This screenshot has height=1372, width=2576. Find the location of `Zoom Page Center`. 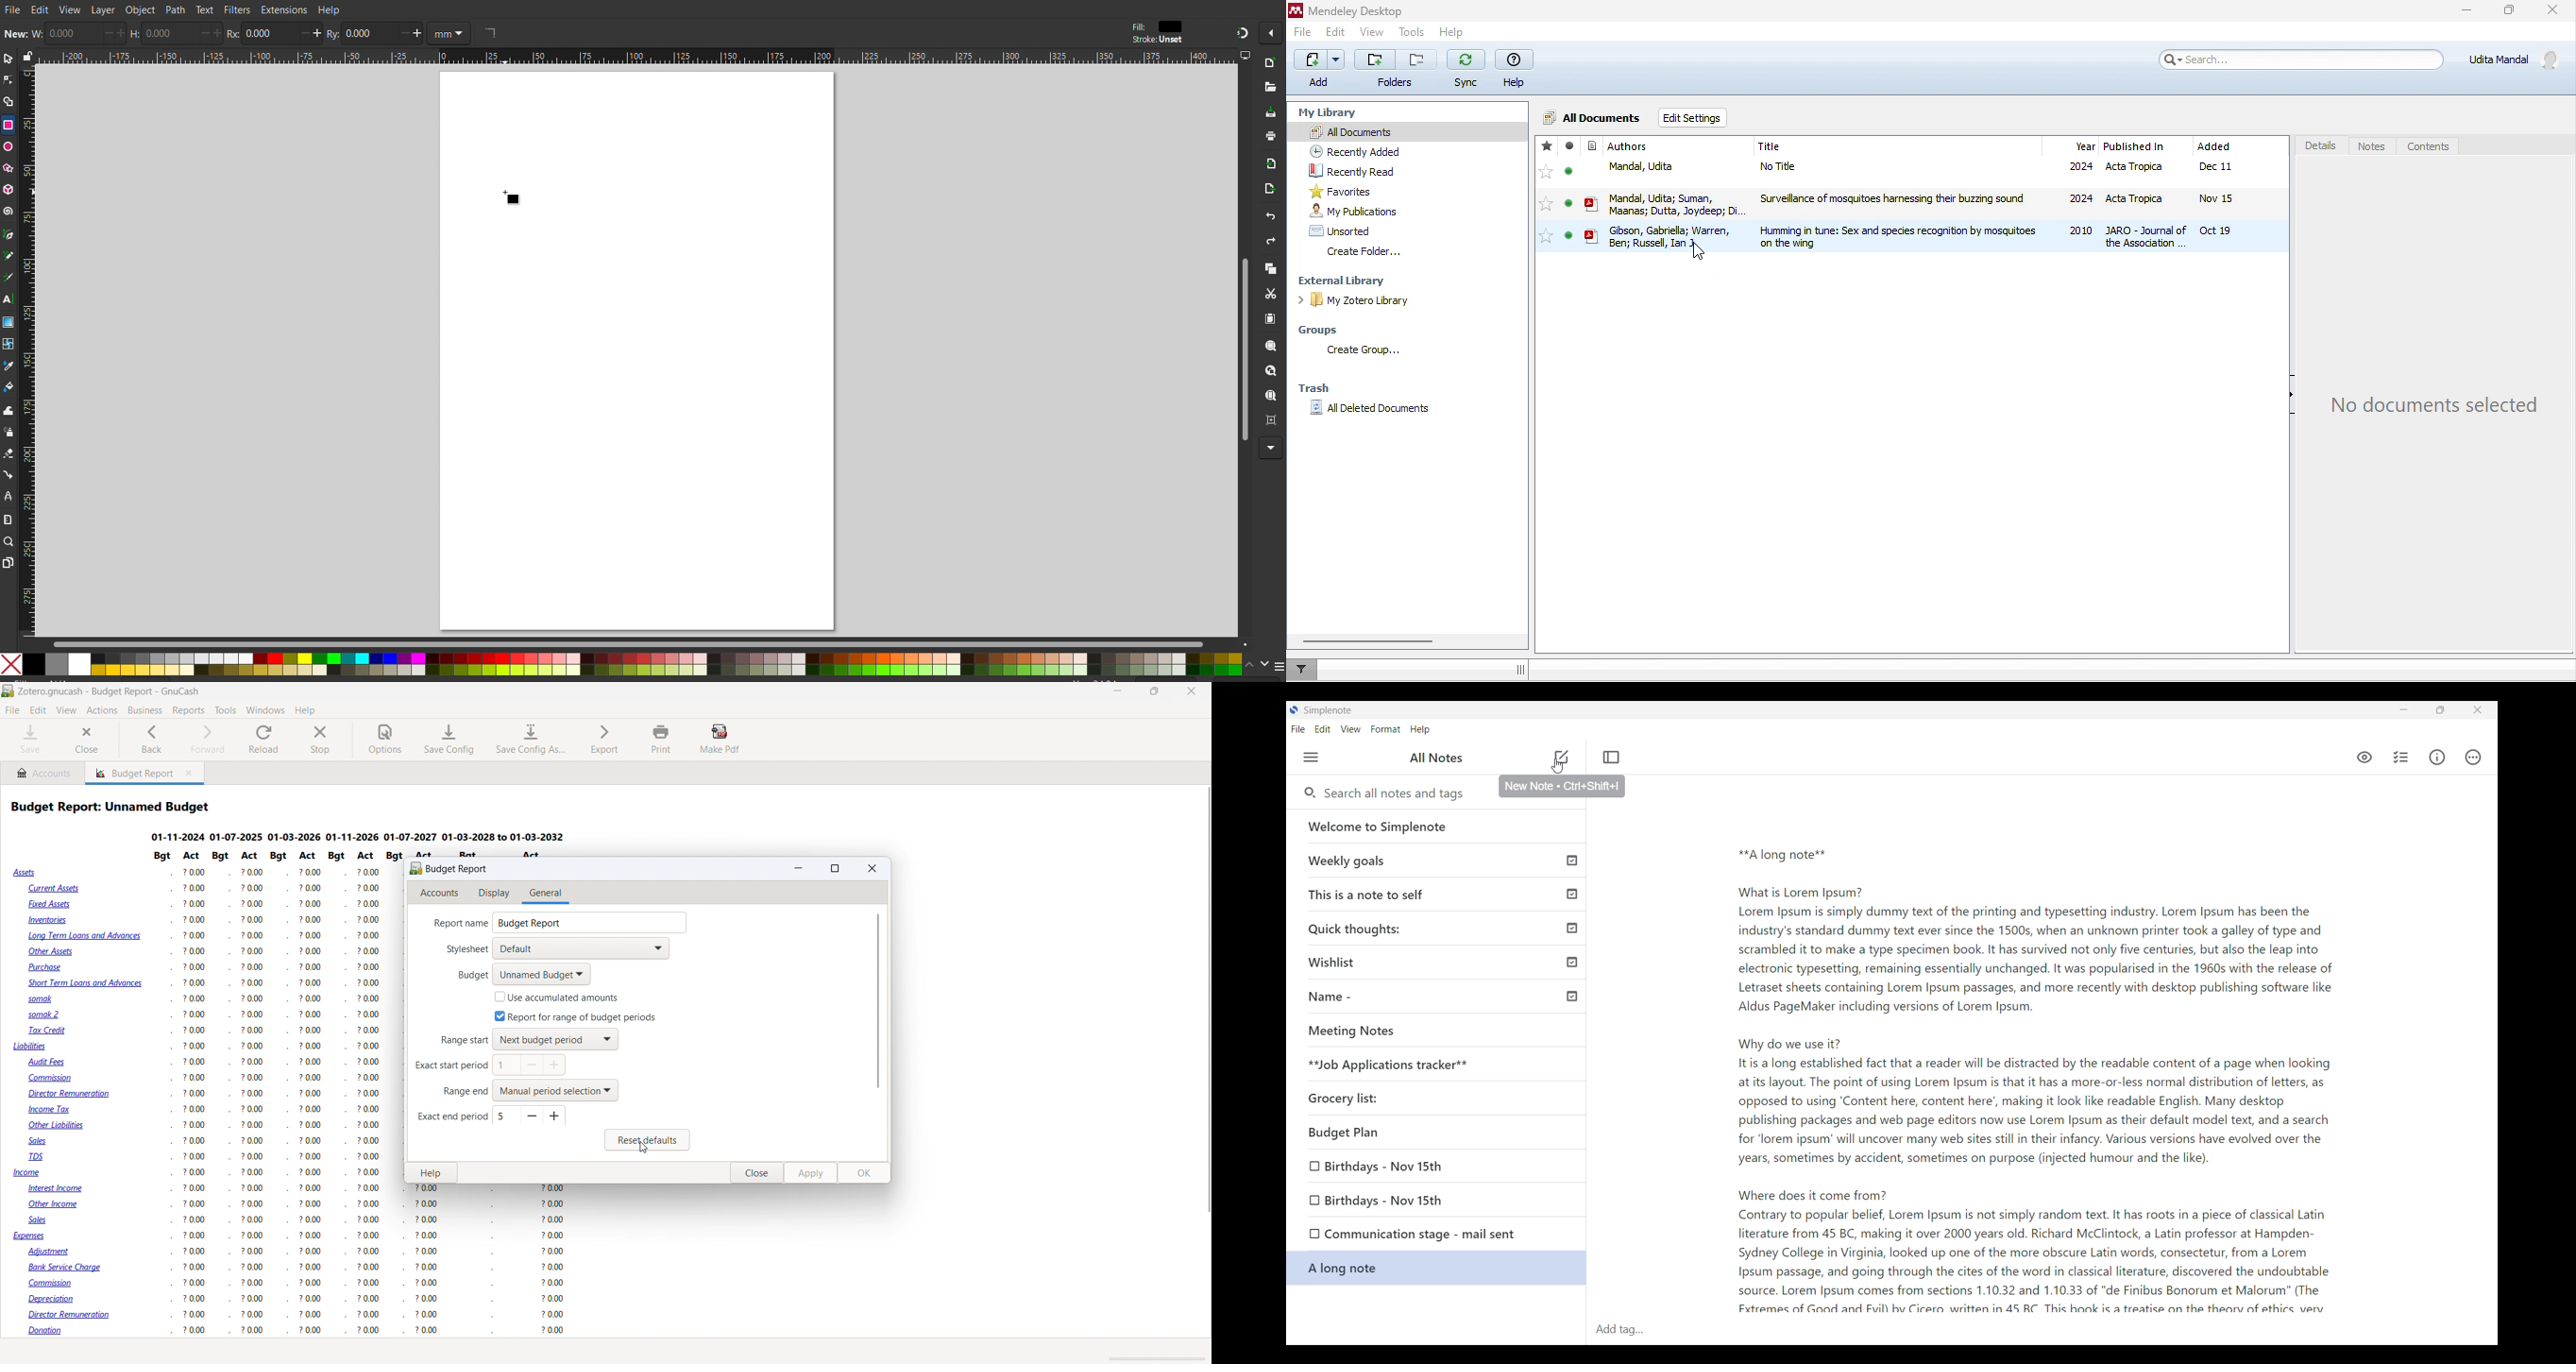

Zoom Page Center is located at coordinates (1272, 422).